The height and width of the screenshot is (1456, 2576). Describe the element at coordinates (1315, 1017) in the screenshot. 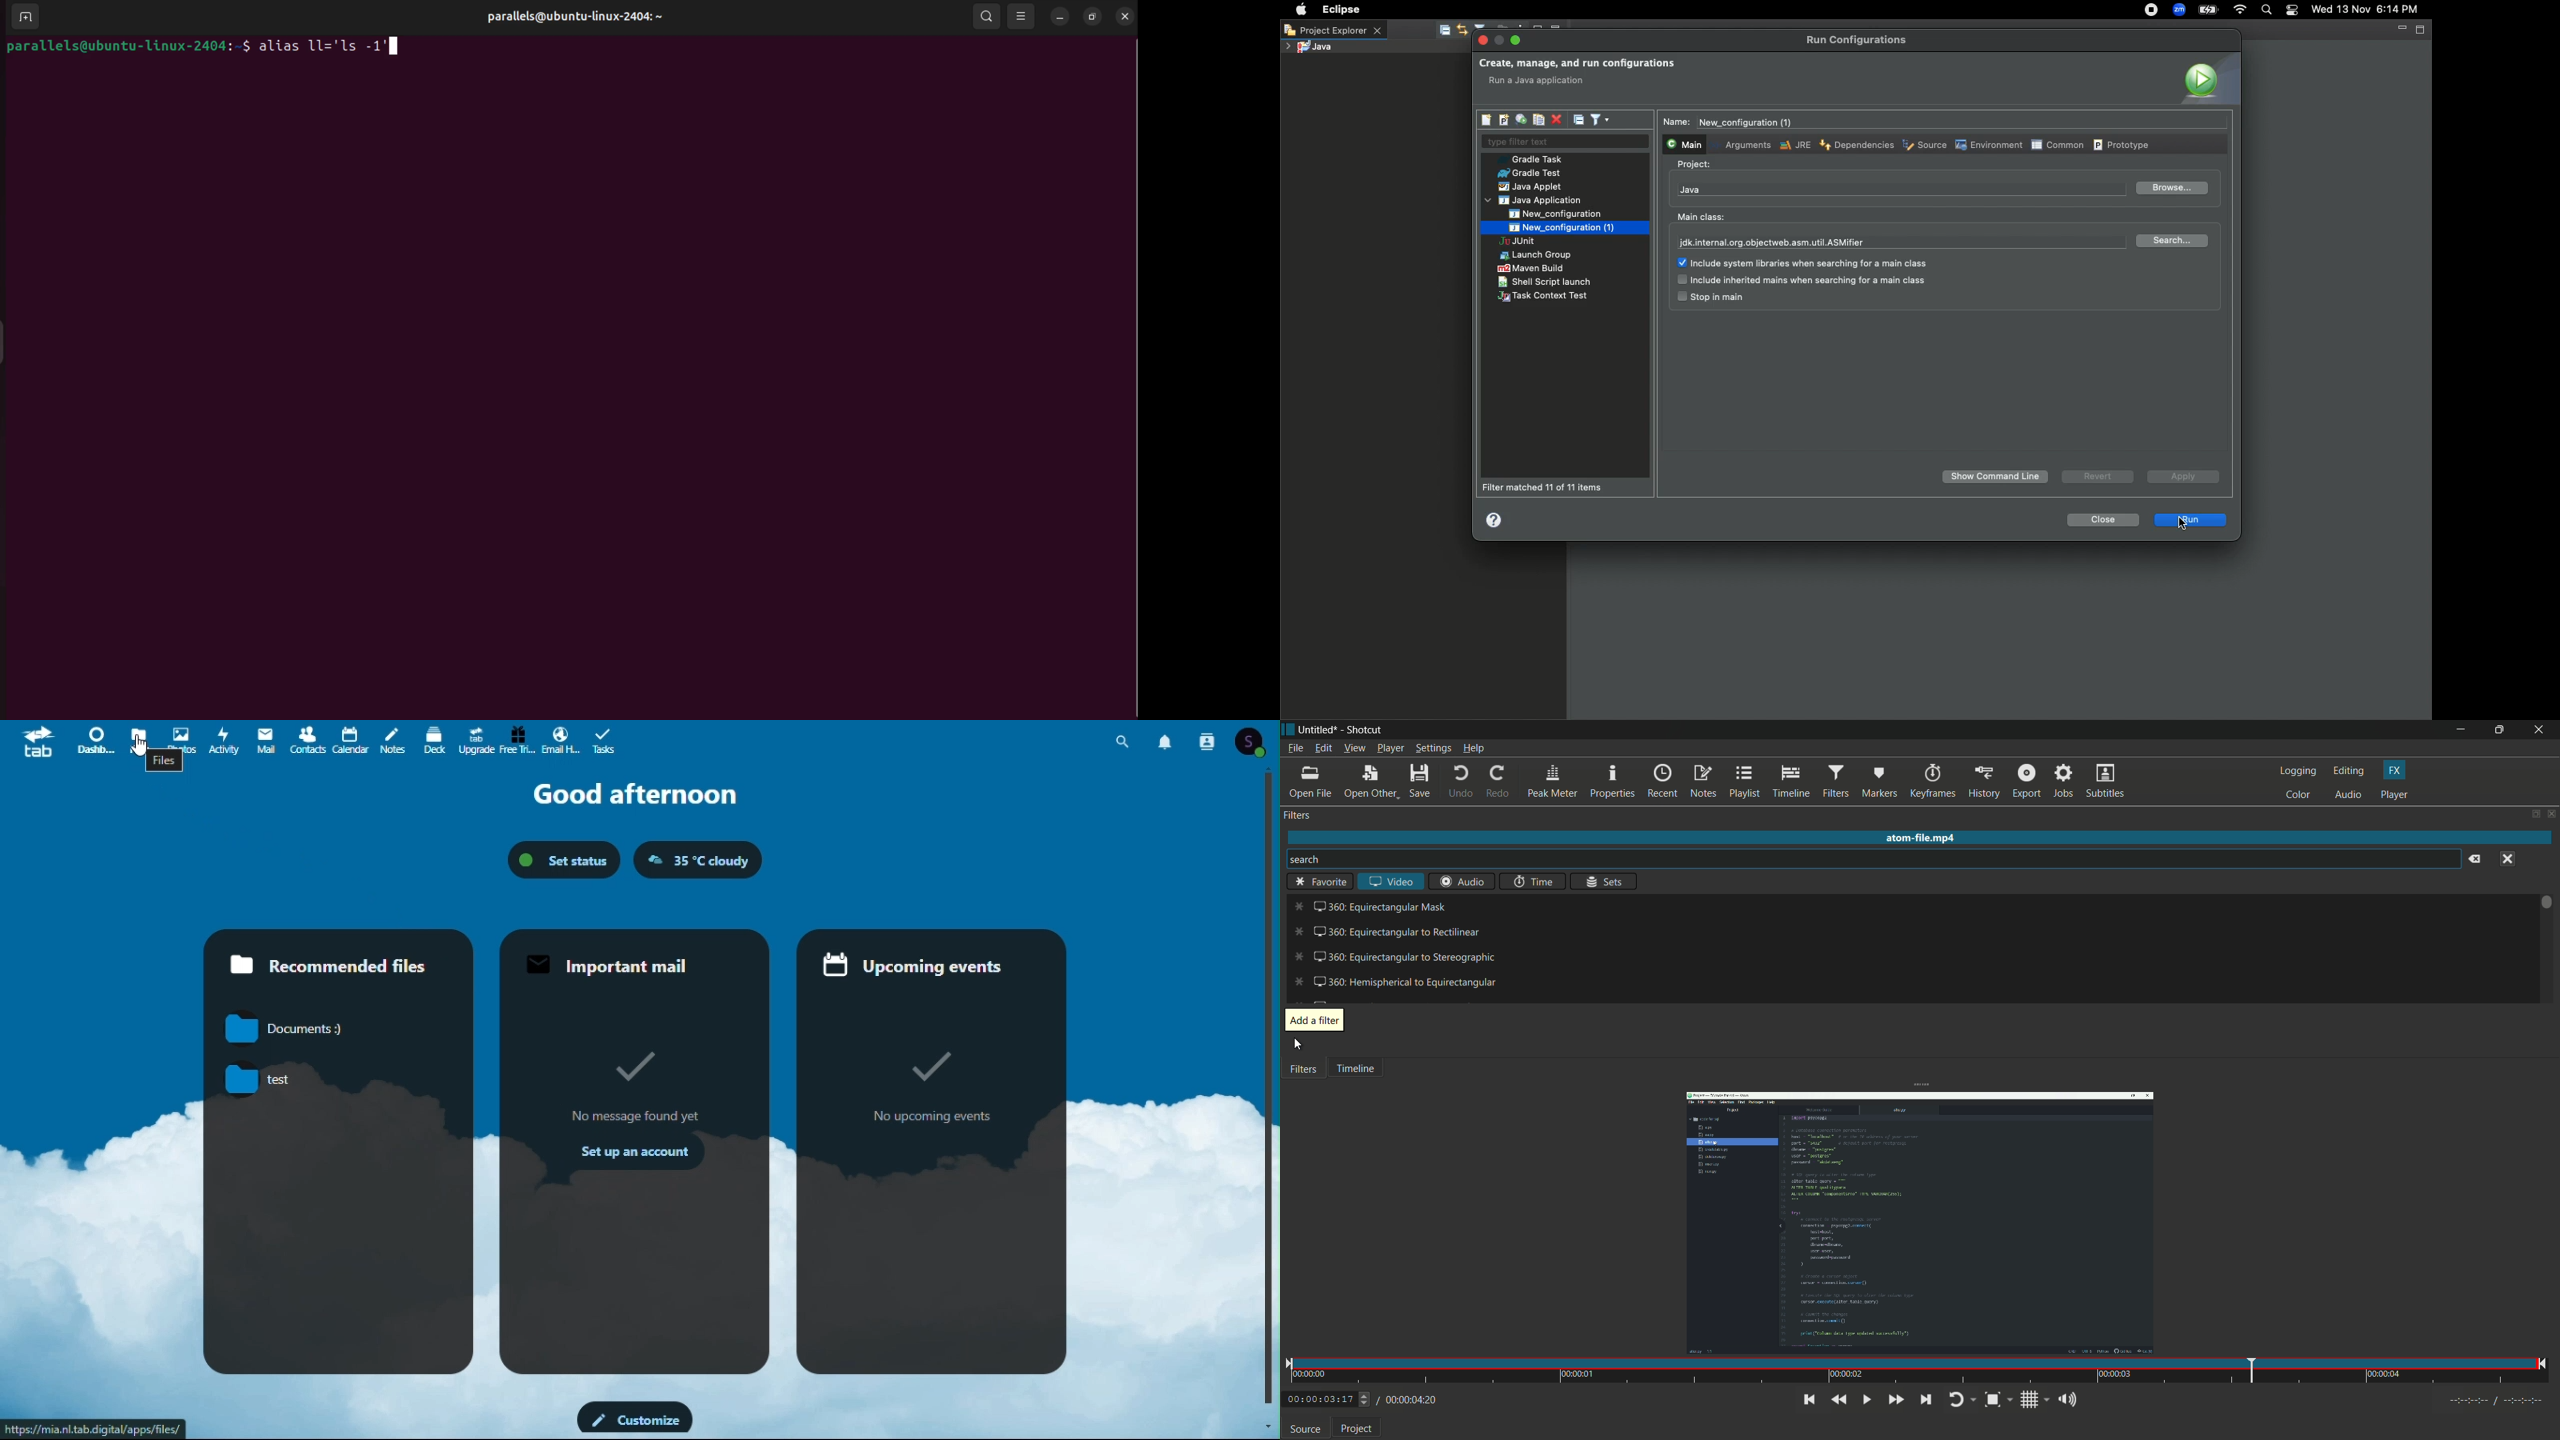

I see `Add a filter` at that location.